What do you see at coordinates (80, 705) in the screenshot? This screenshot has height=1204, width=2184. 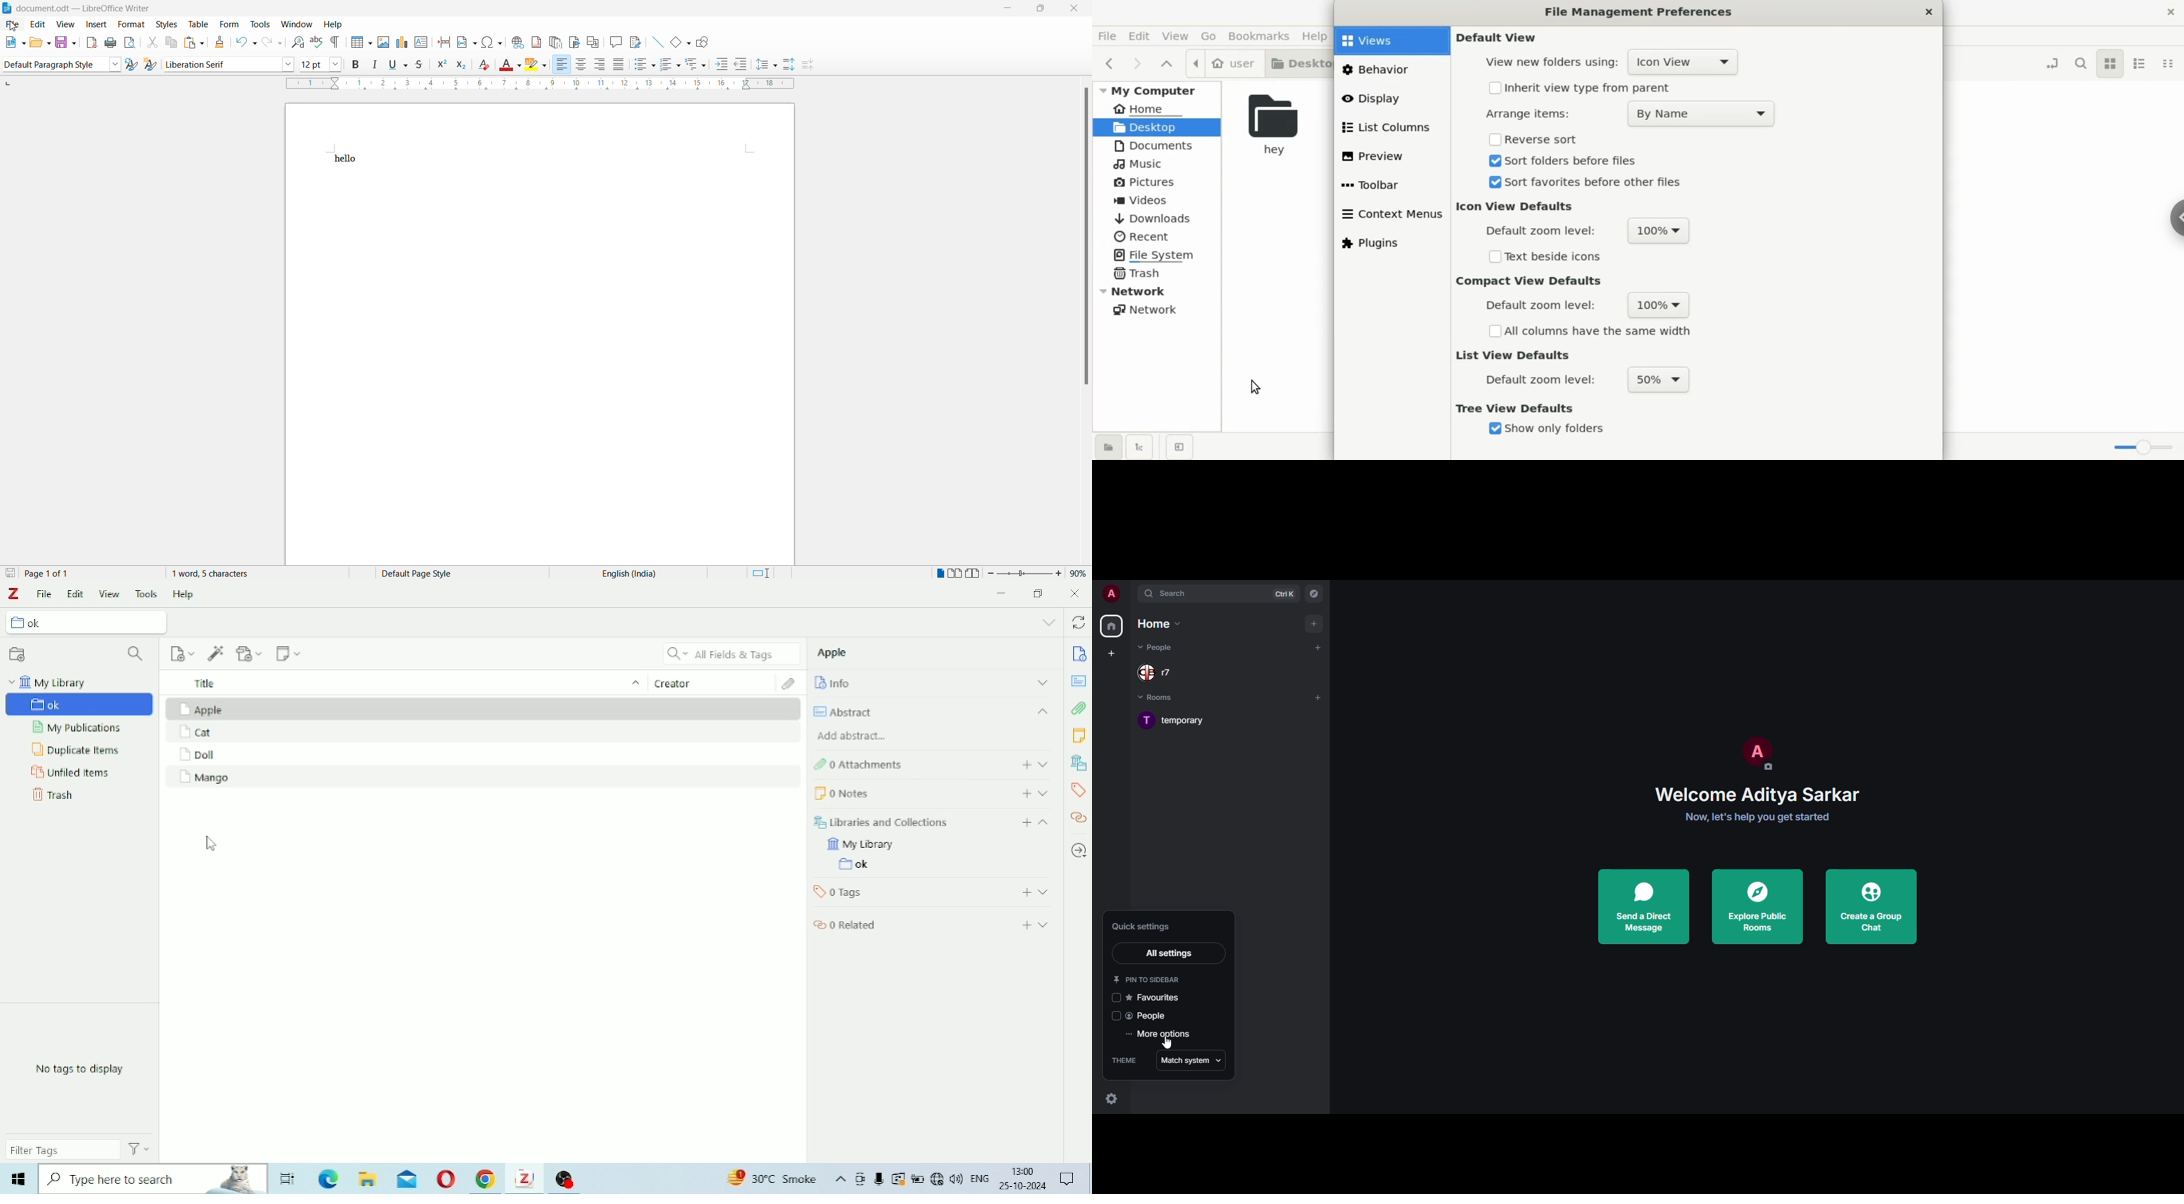 I see `Untitled` at bounding box center [80, 705].